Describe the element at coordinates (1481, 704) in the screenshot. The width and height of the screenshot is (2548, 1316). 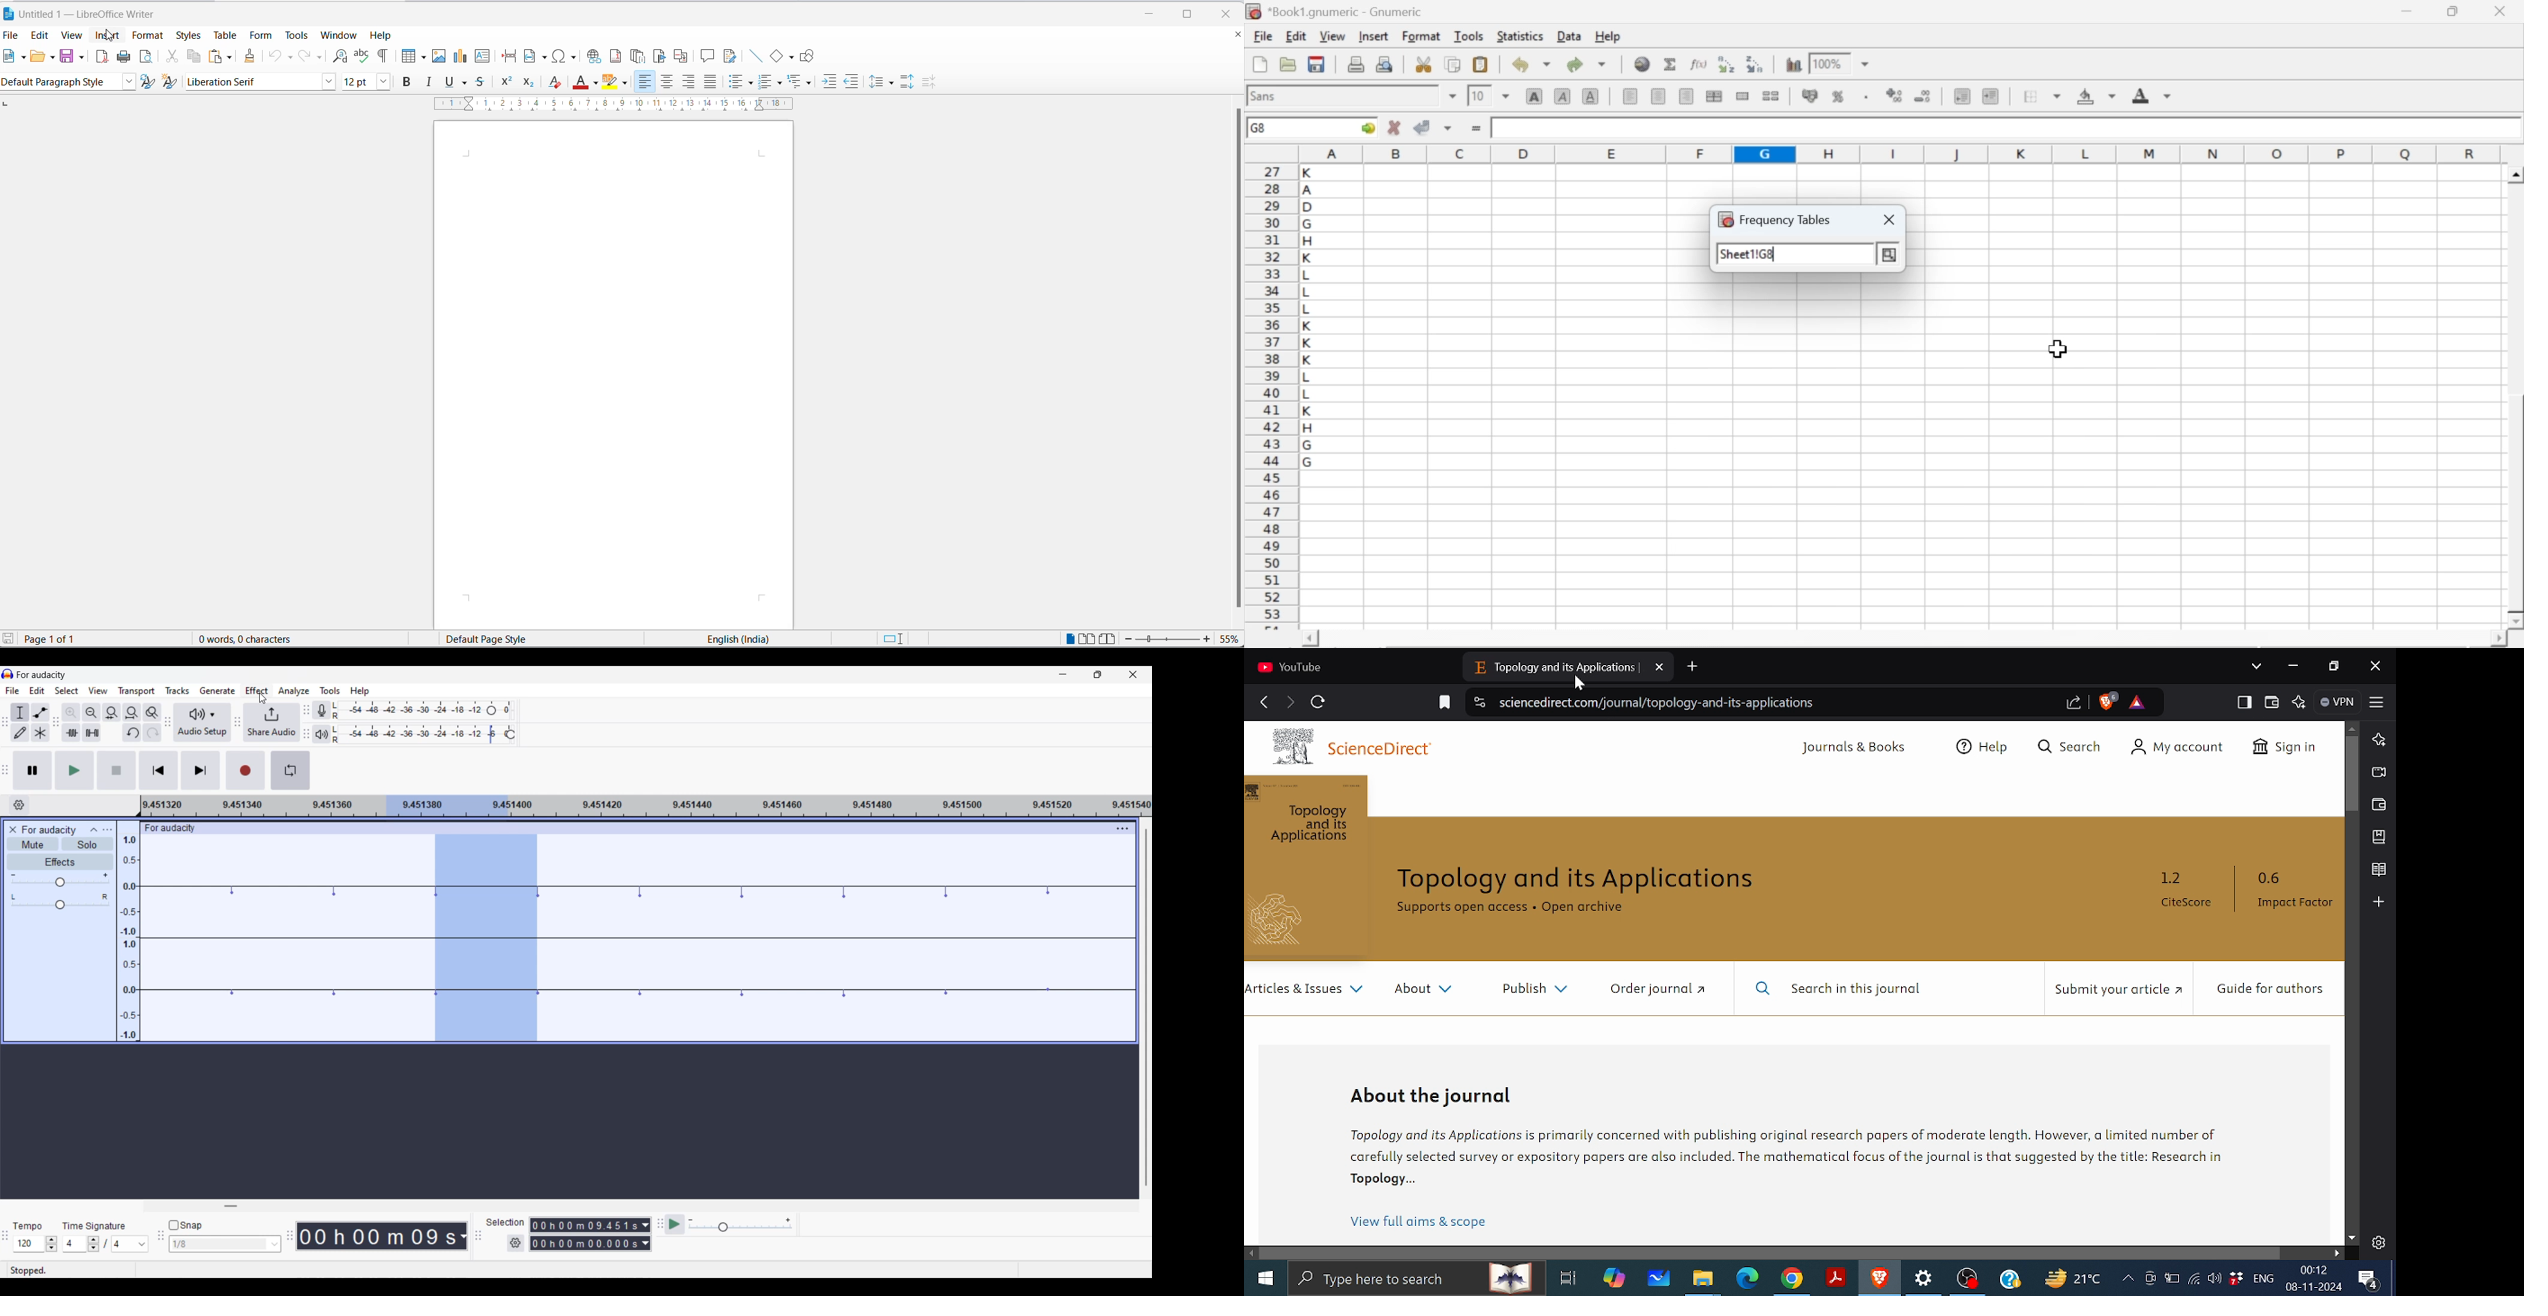
I see `View cite information` at that location.